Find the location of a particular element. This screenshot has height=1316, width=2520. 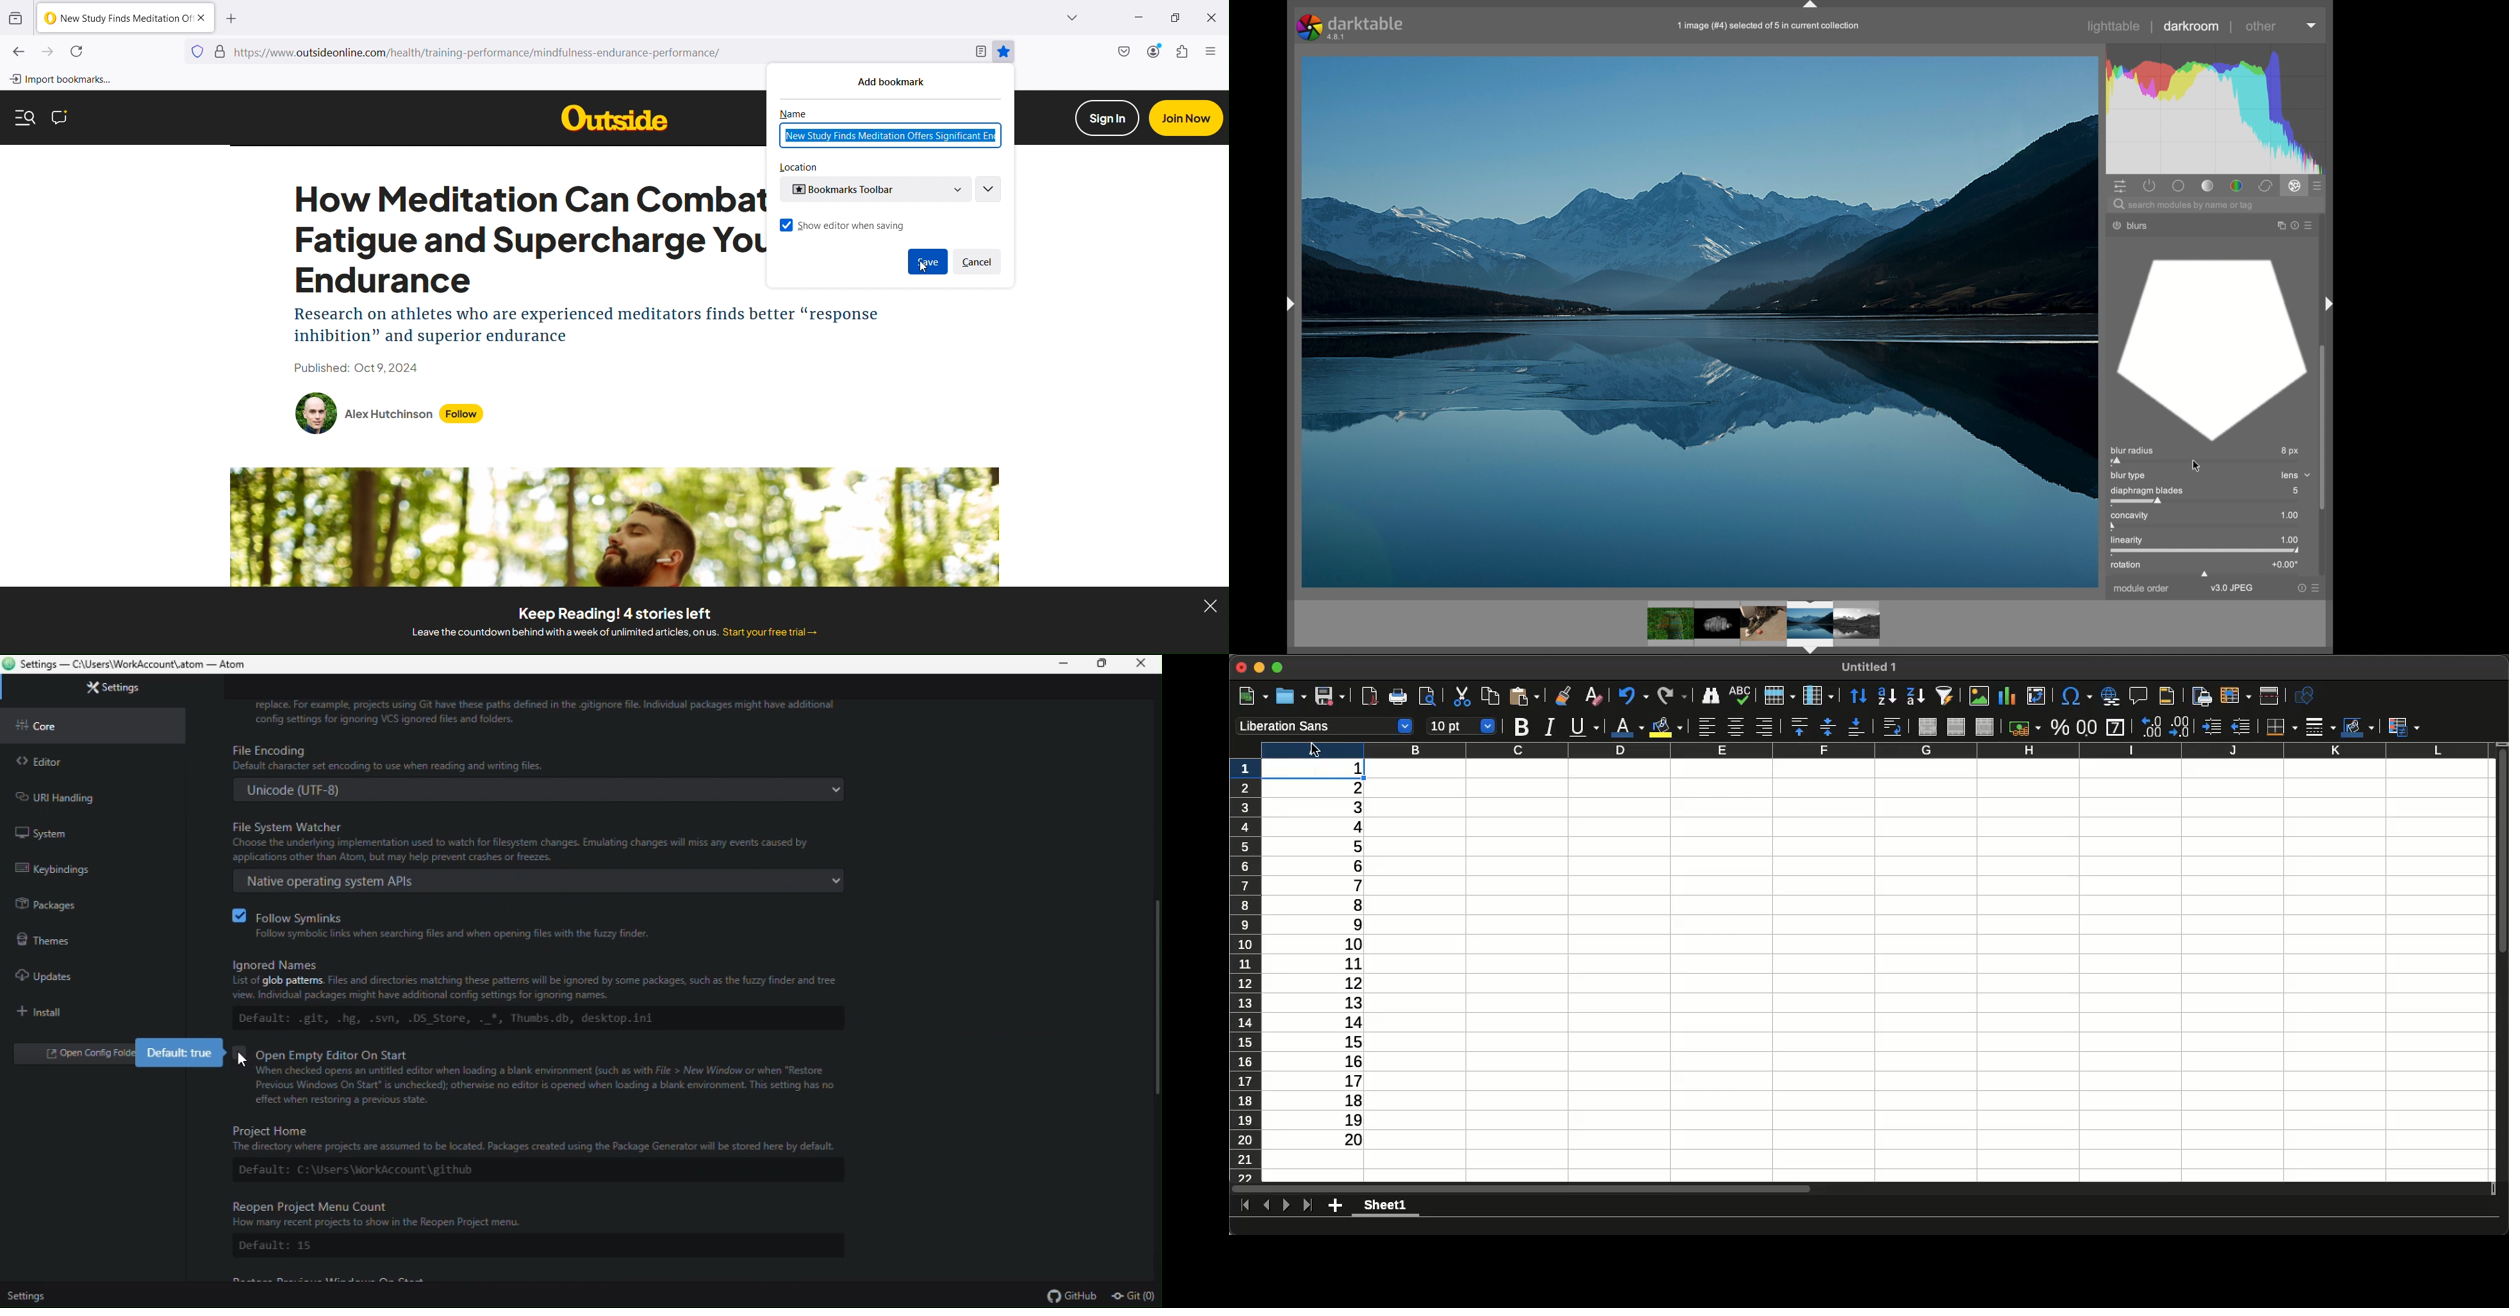

moreoptions is located at coordinates (2318, 588).